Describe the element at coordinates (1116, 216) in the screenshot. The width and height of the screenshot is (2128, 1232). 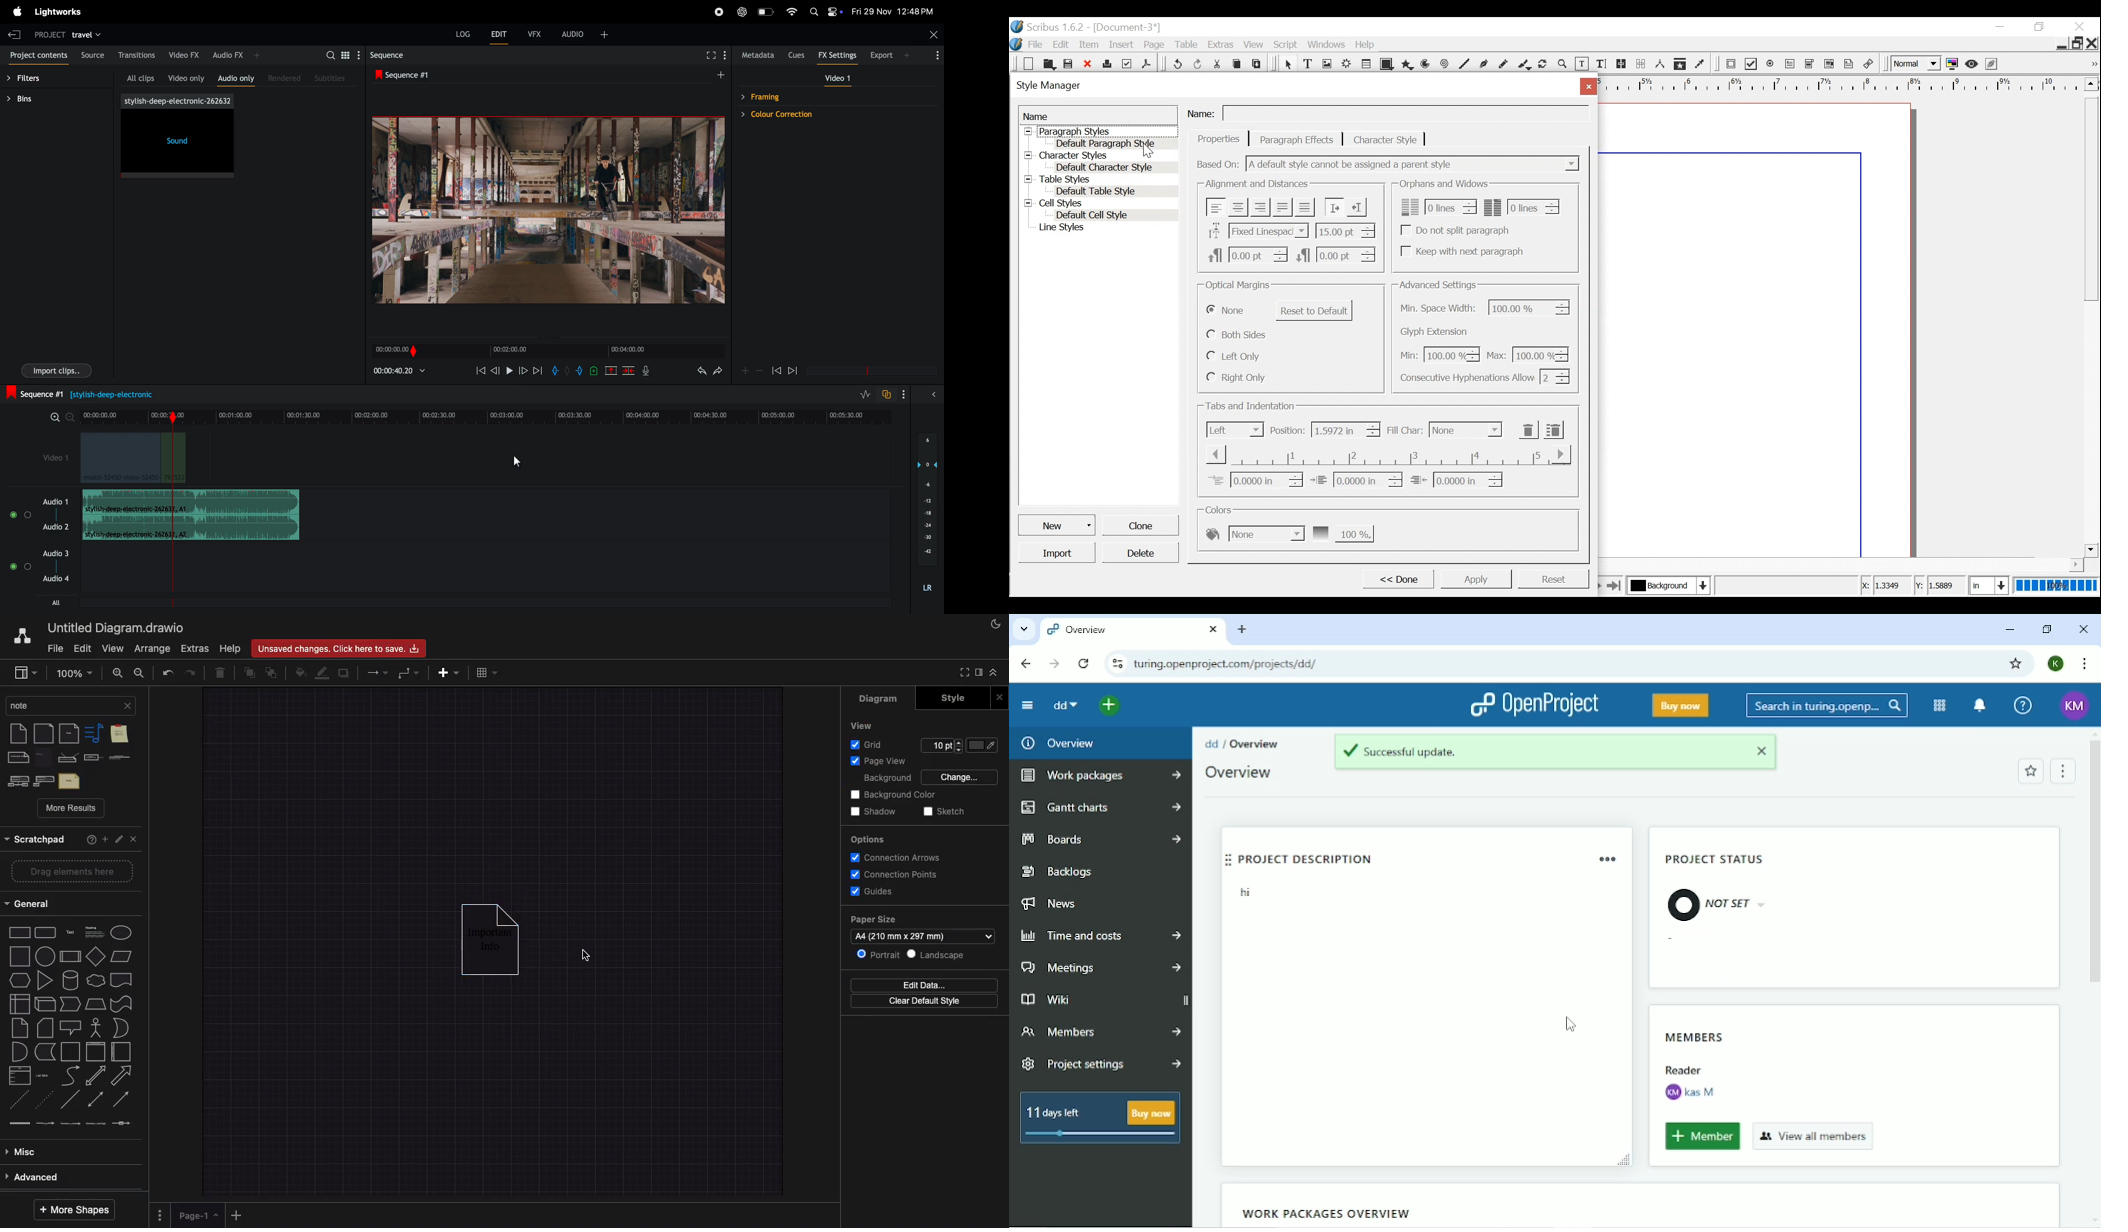
I see `Default Cell Style` at that location.